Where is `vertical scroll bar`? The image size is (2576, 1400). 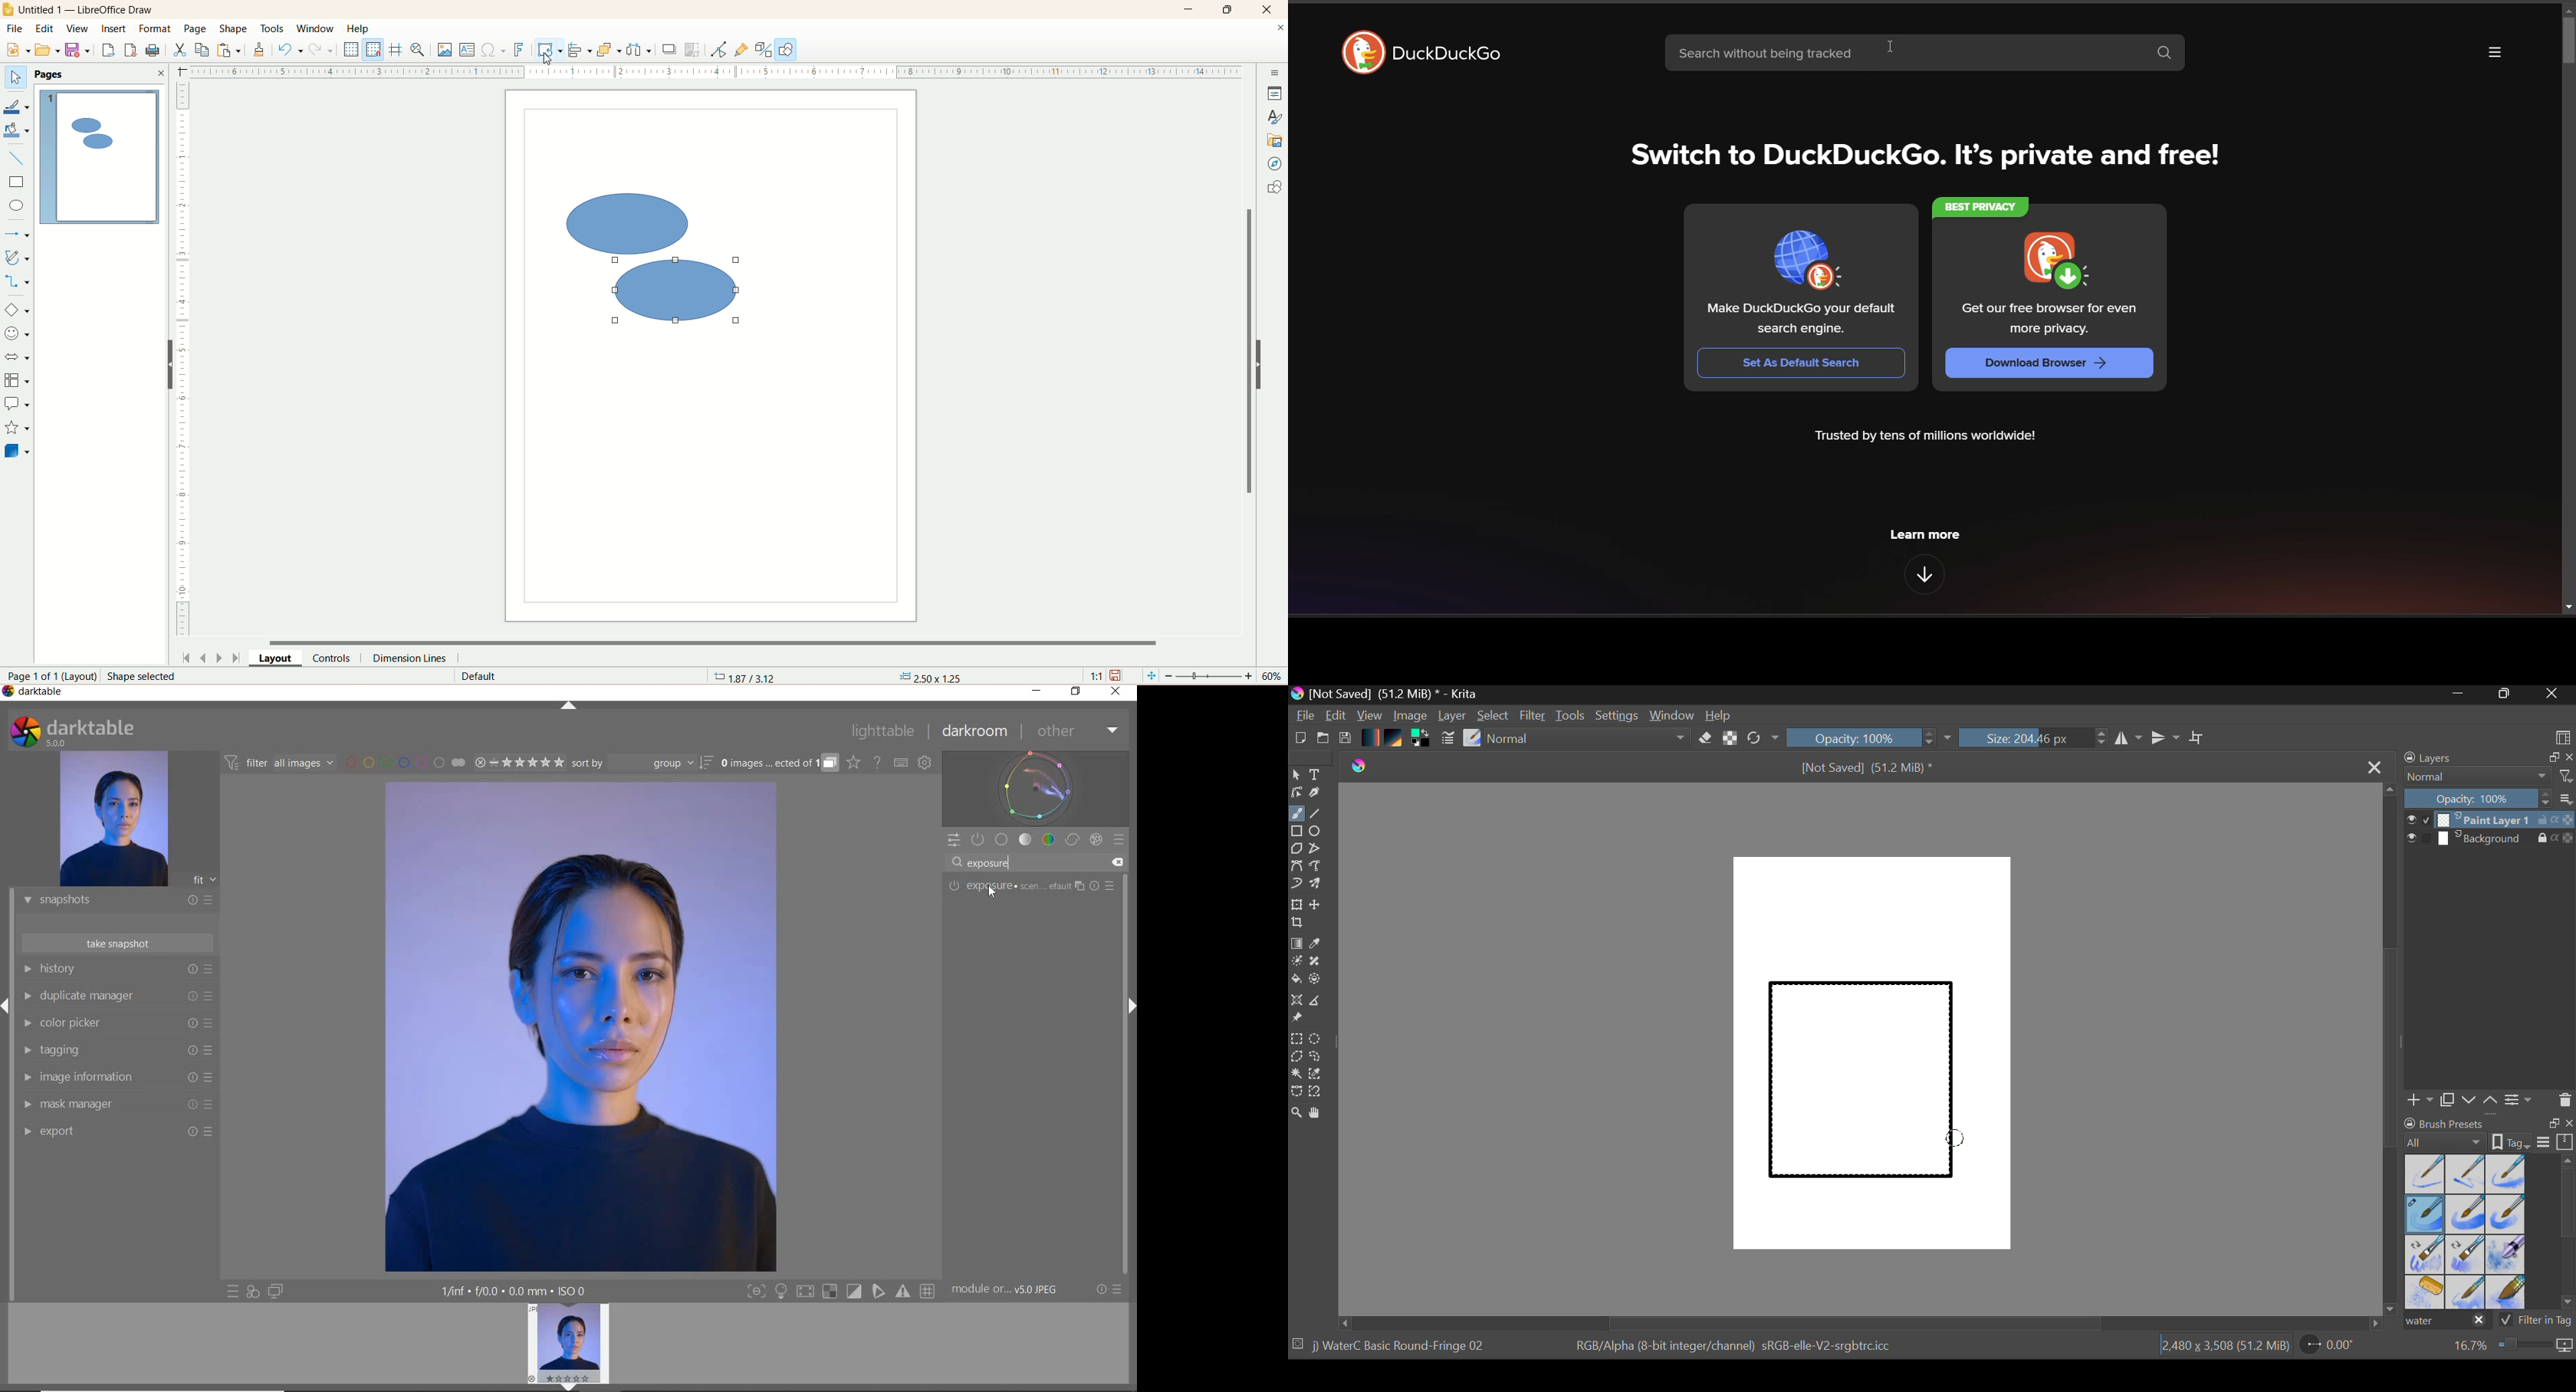
vertical scroll bar is located at coordinates (1245, 359).